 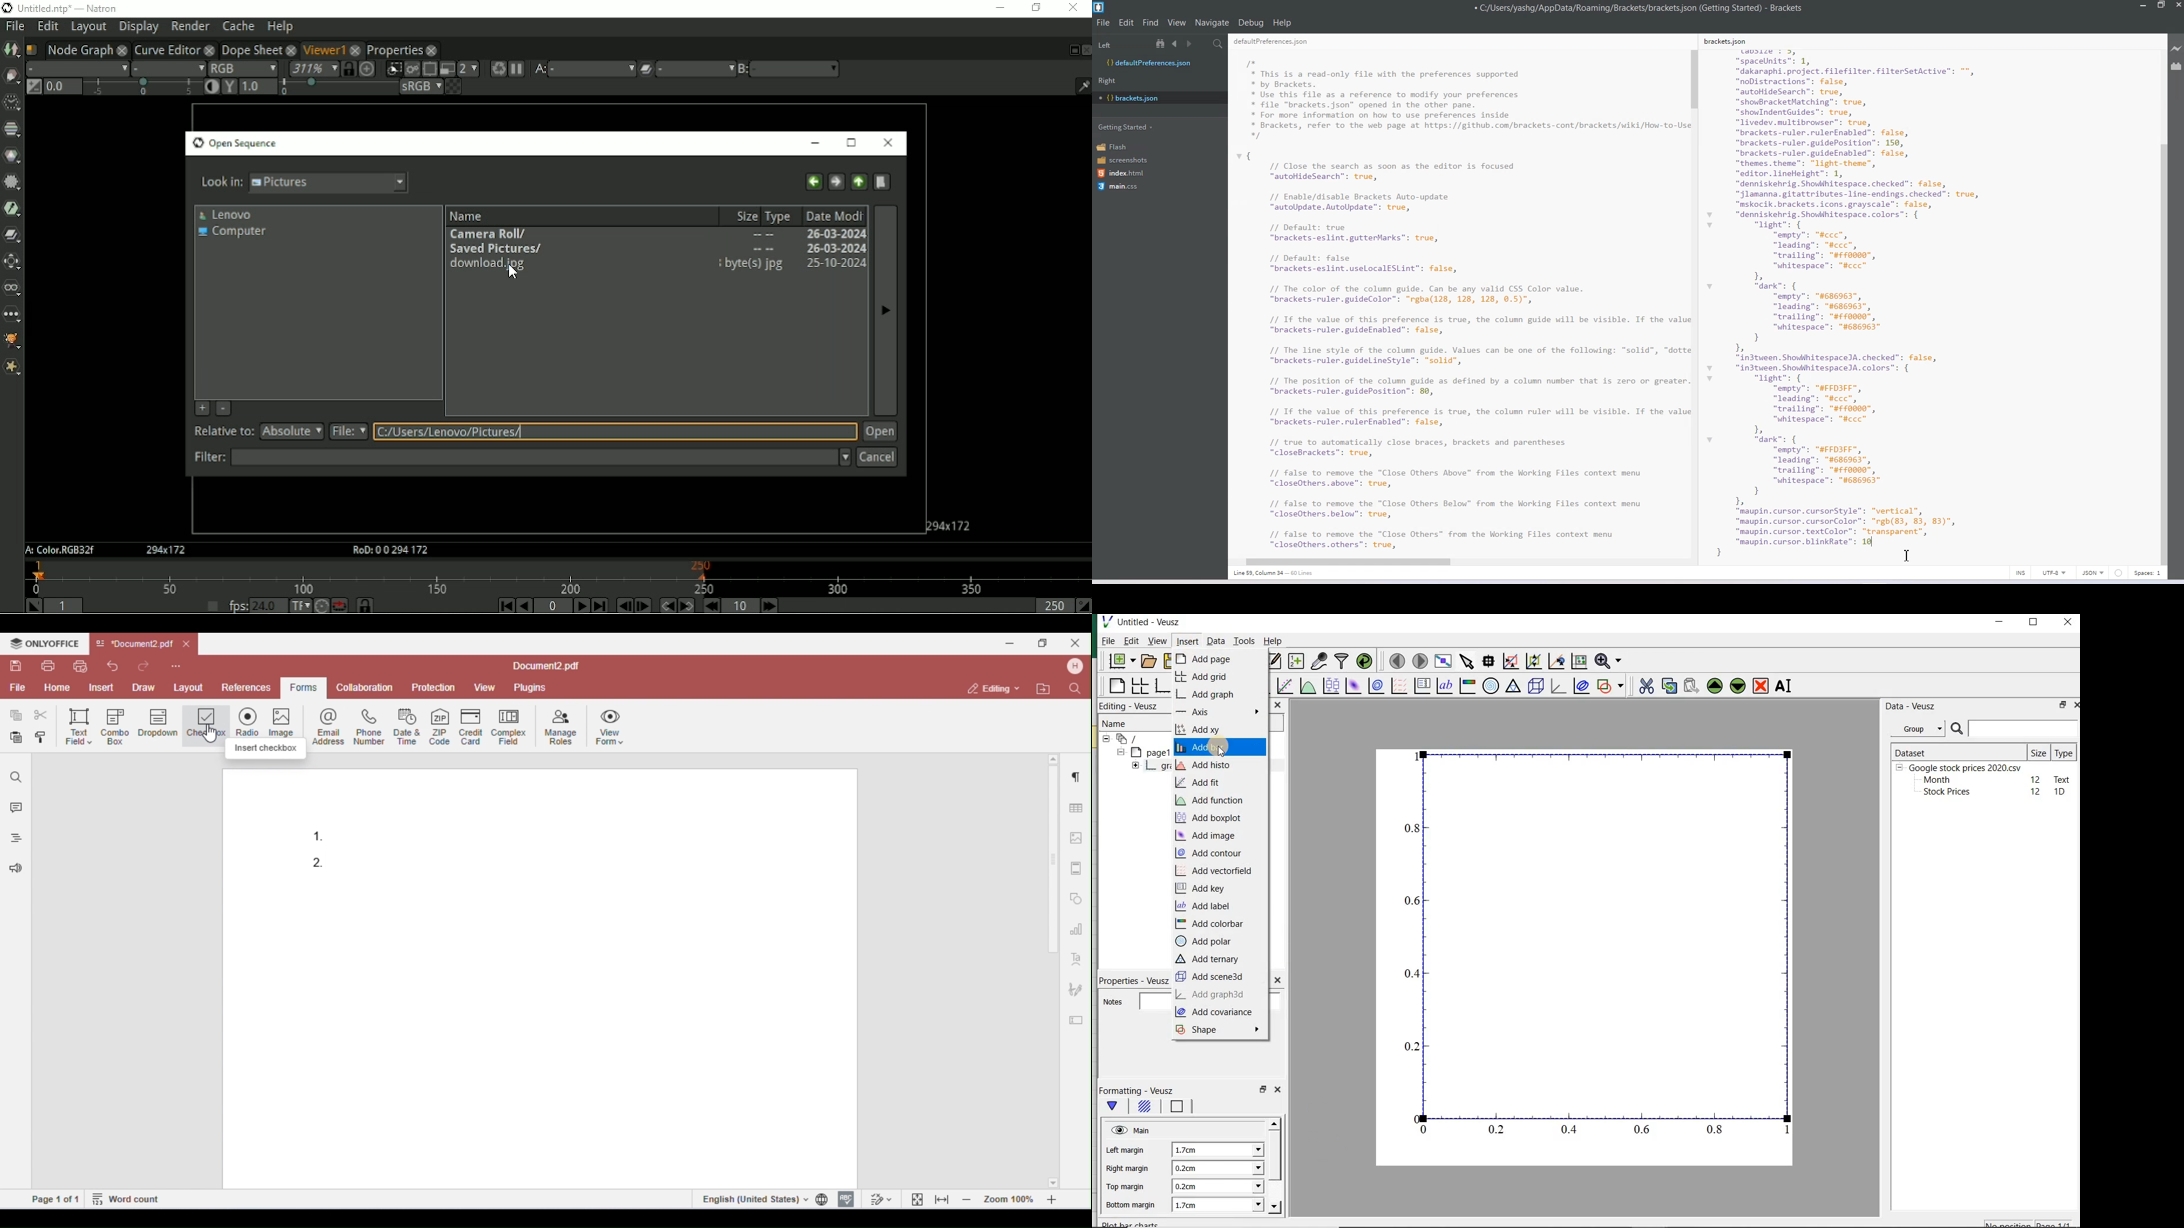 I want to click on Float pane, so click(x=1071, y=50).